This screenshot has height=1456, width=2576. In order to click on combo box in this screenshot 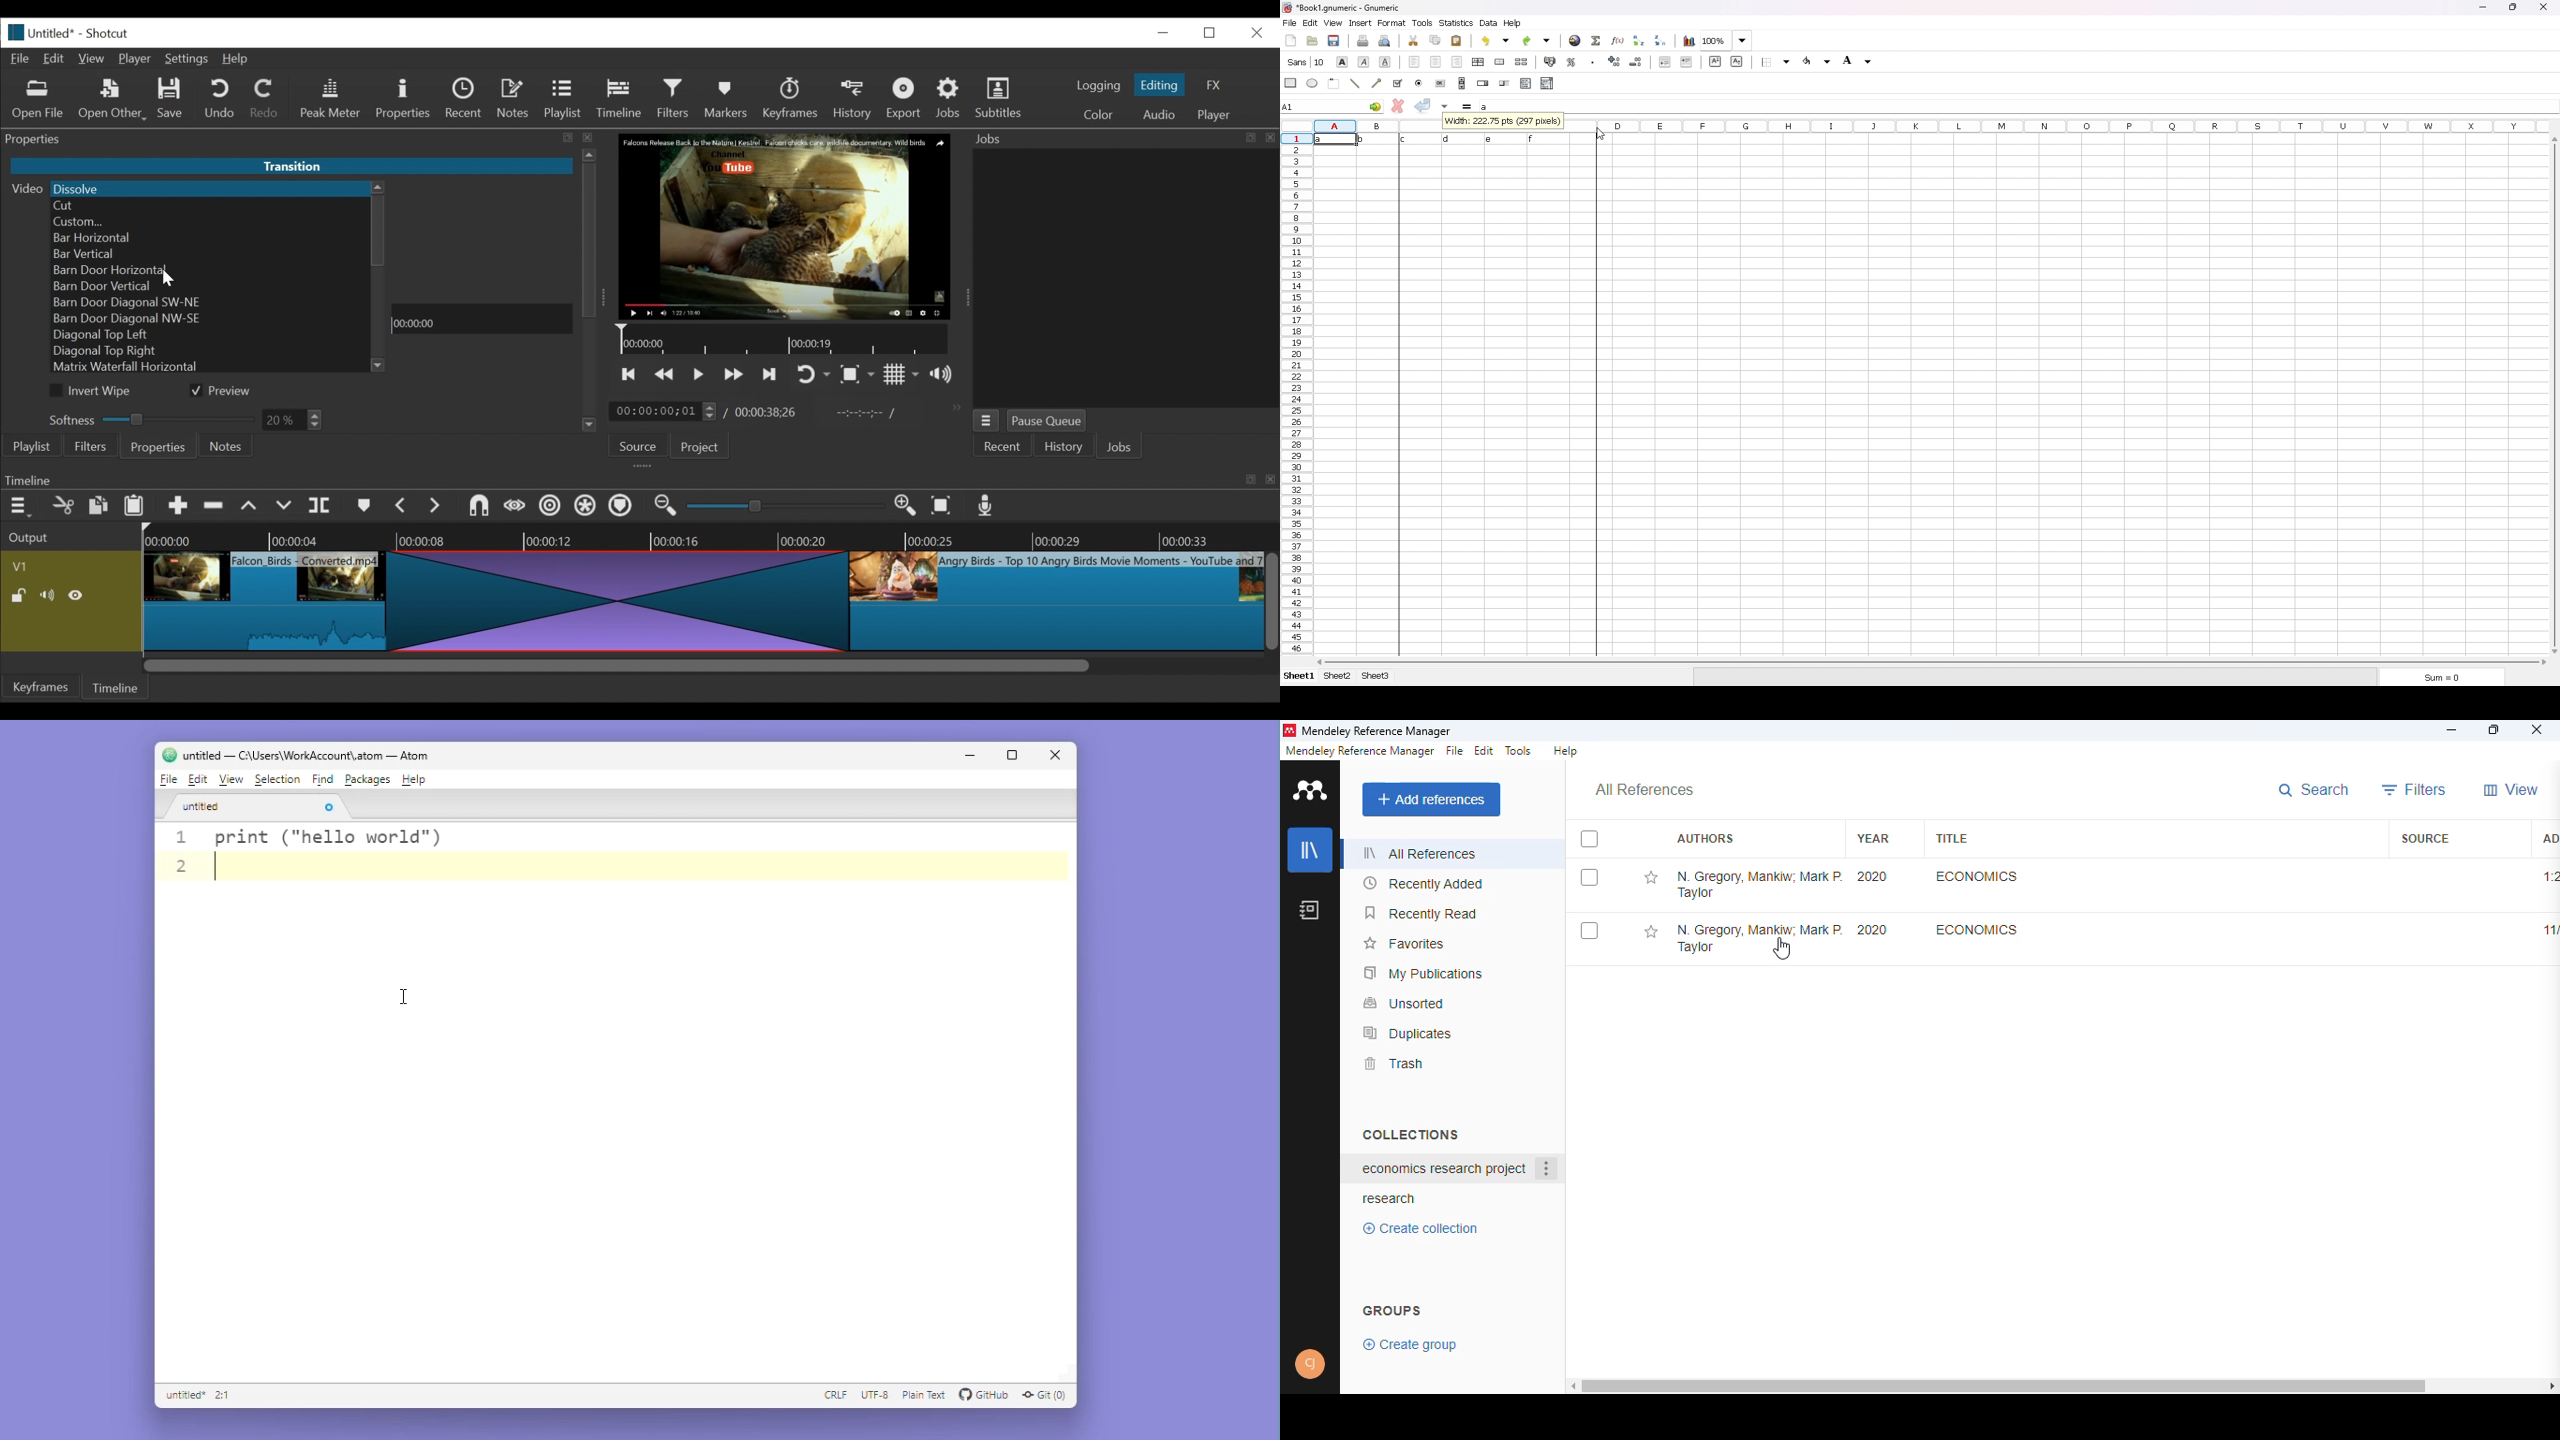, I will do `click(1547, 83)`.